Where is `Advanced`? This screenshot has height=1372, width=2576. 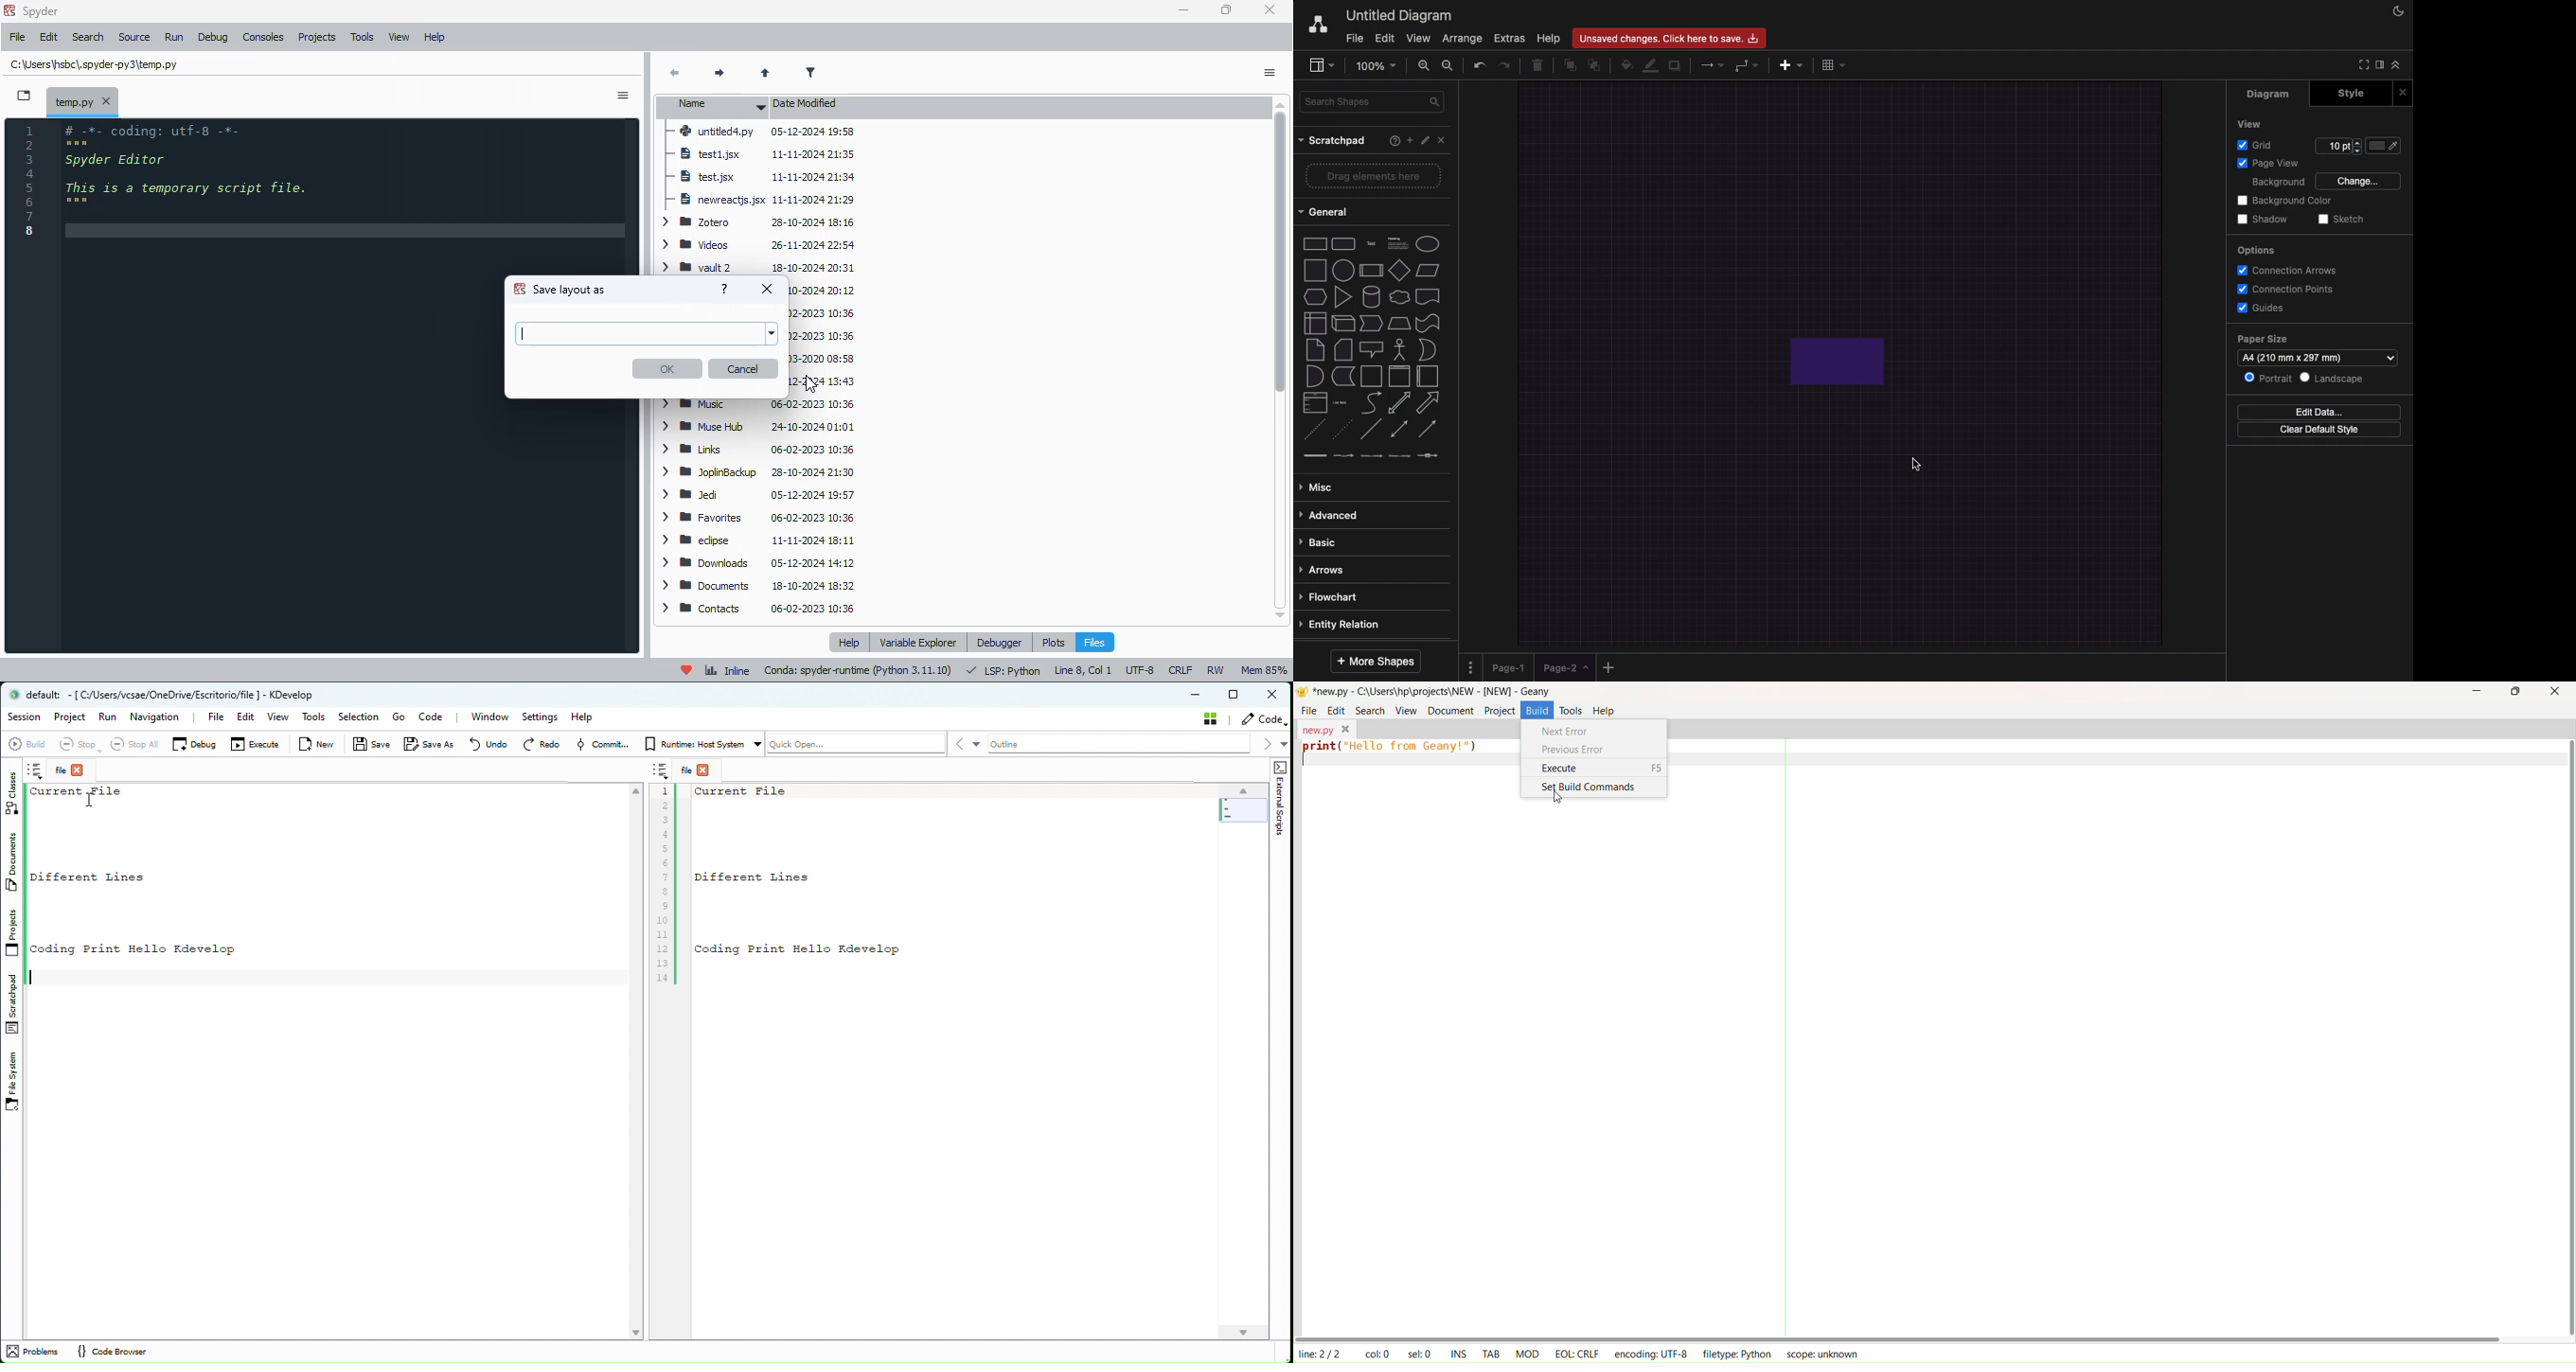 Advanced is located at coordinates (1330, 513).